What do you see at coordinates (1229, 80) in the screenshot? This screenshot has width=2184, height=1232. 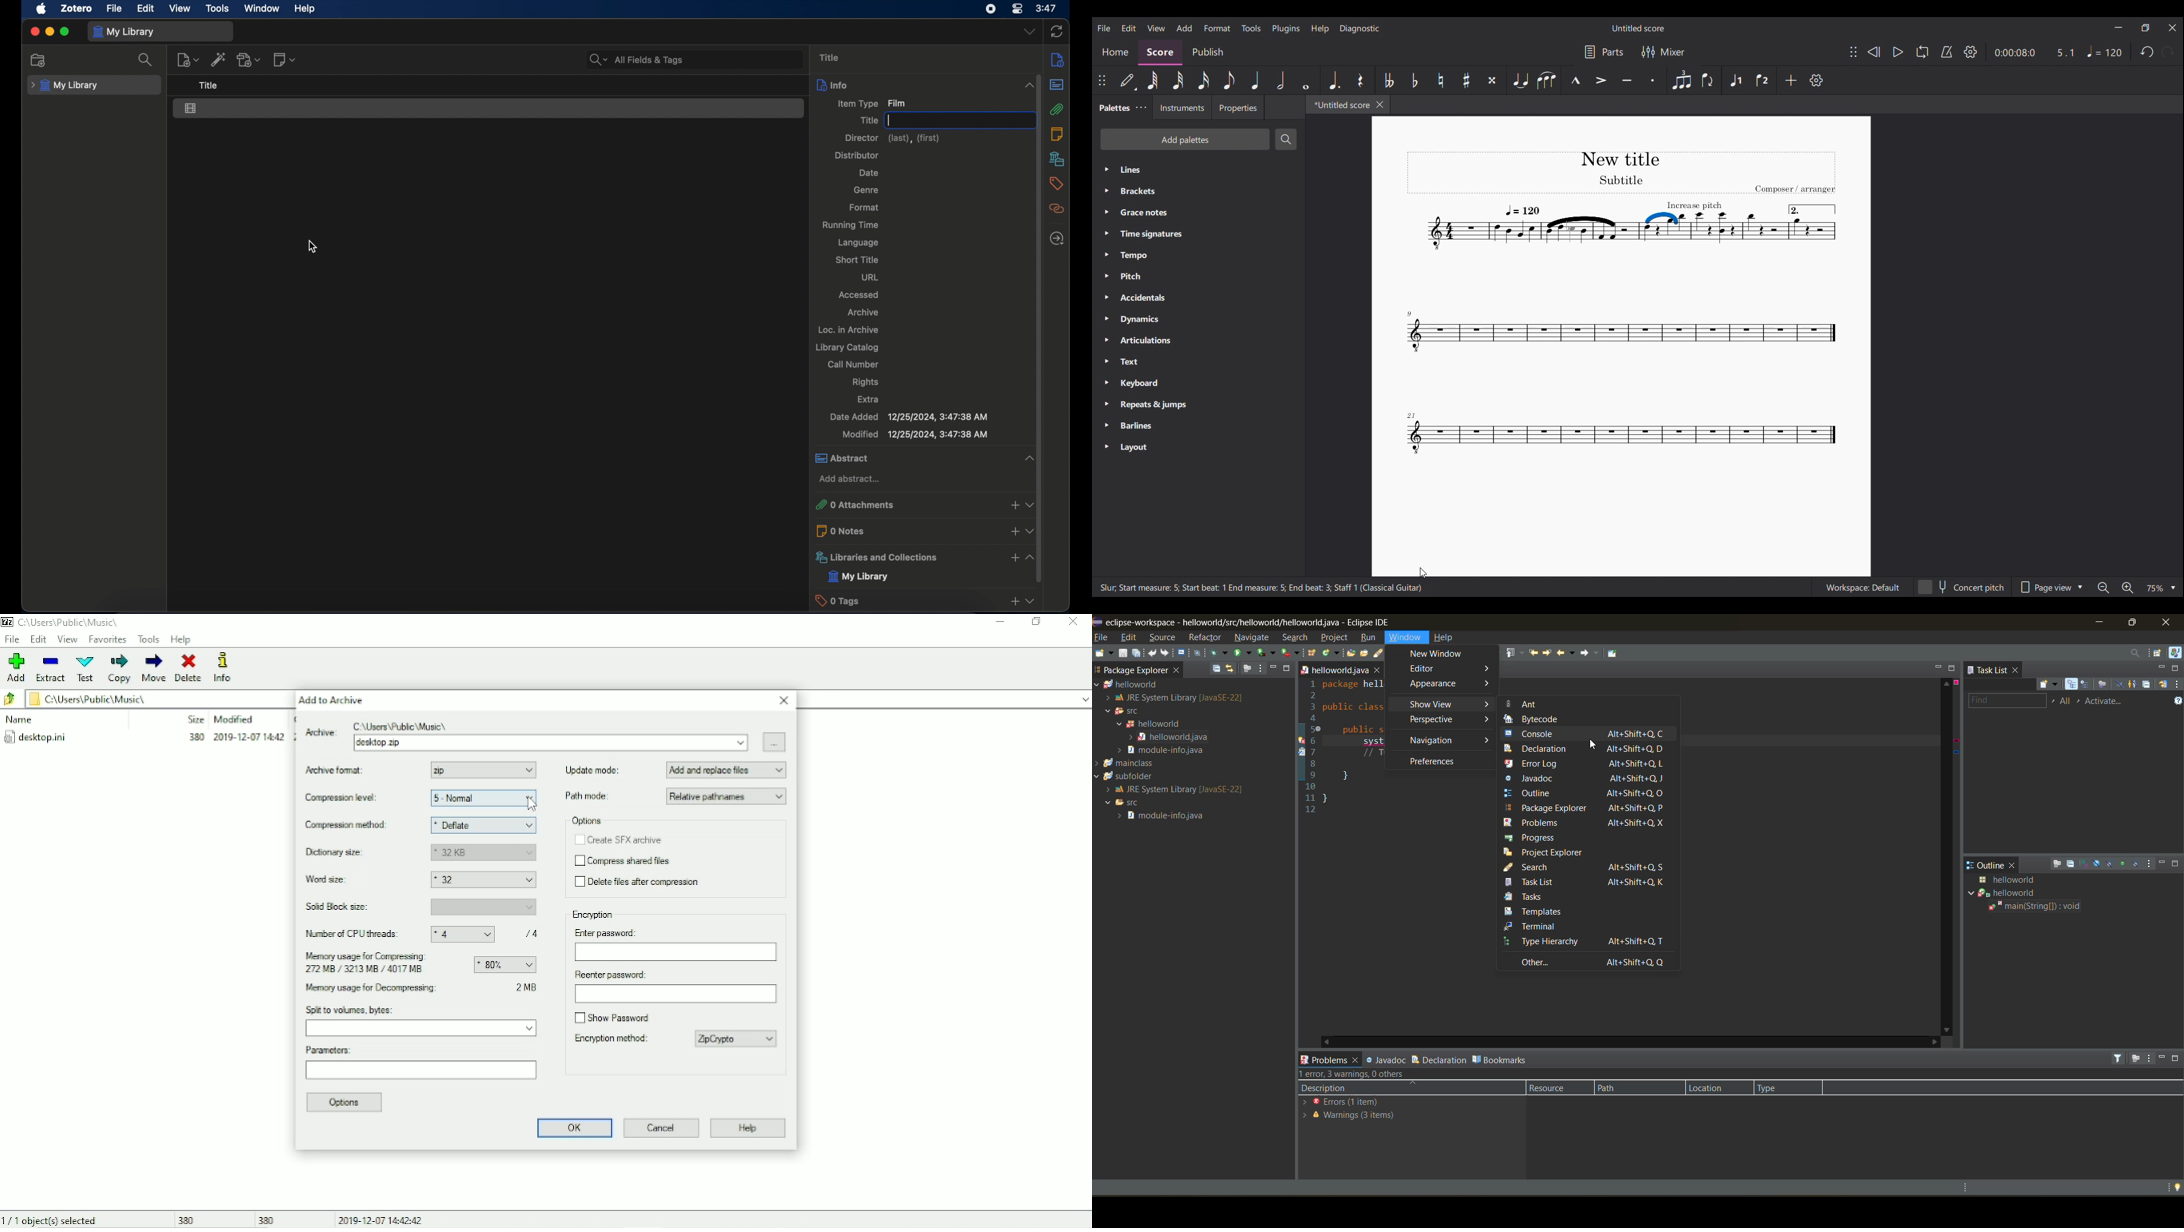 I see `8th note` at bounding box center [1229, 80].